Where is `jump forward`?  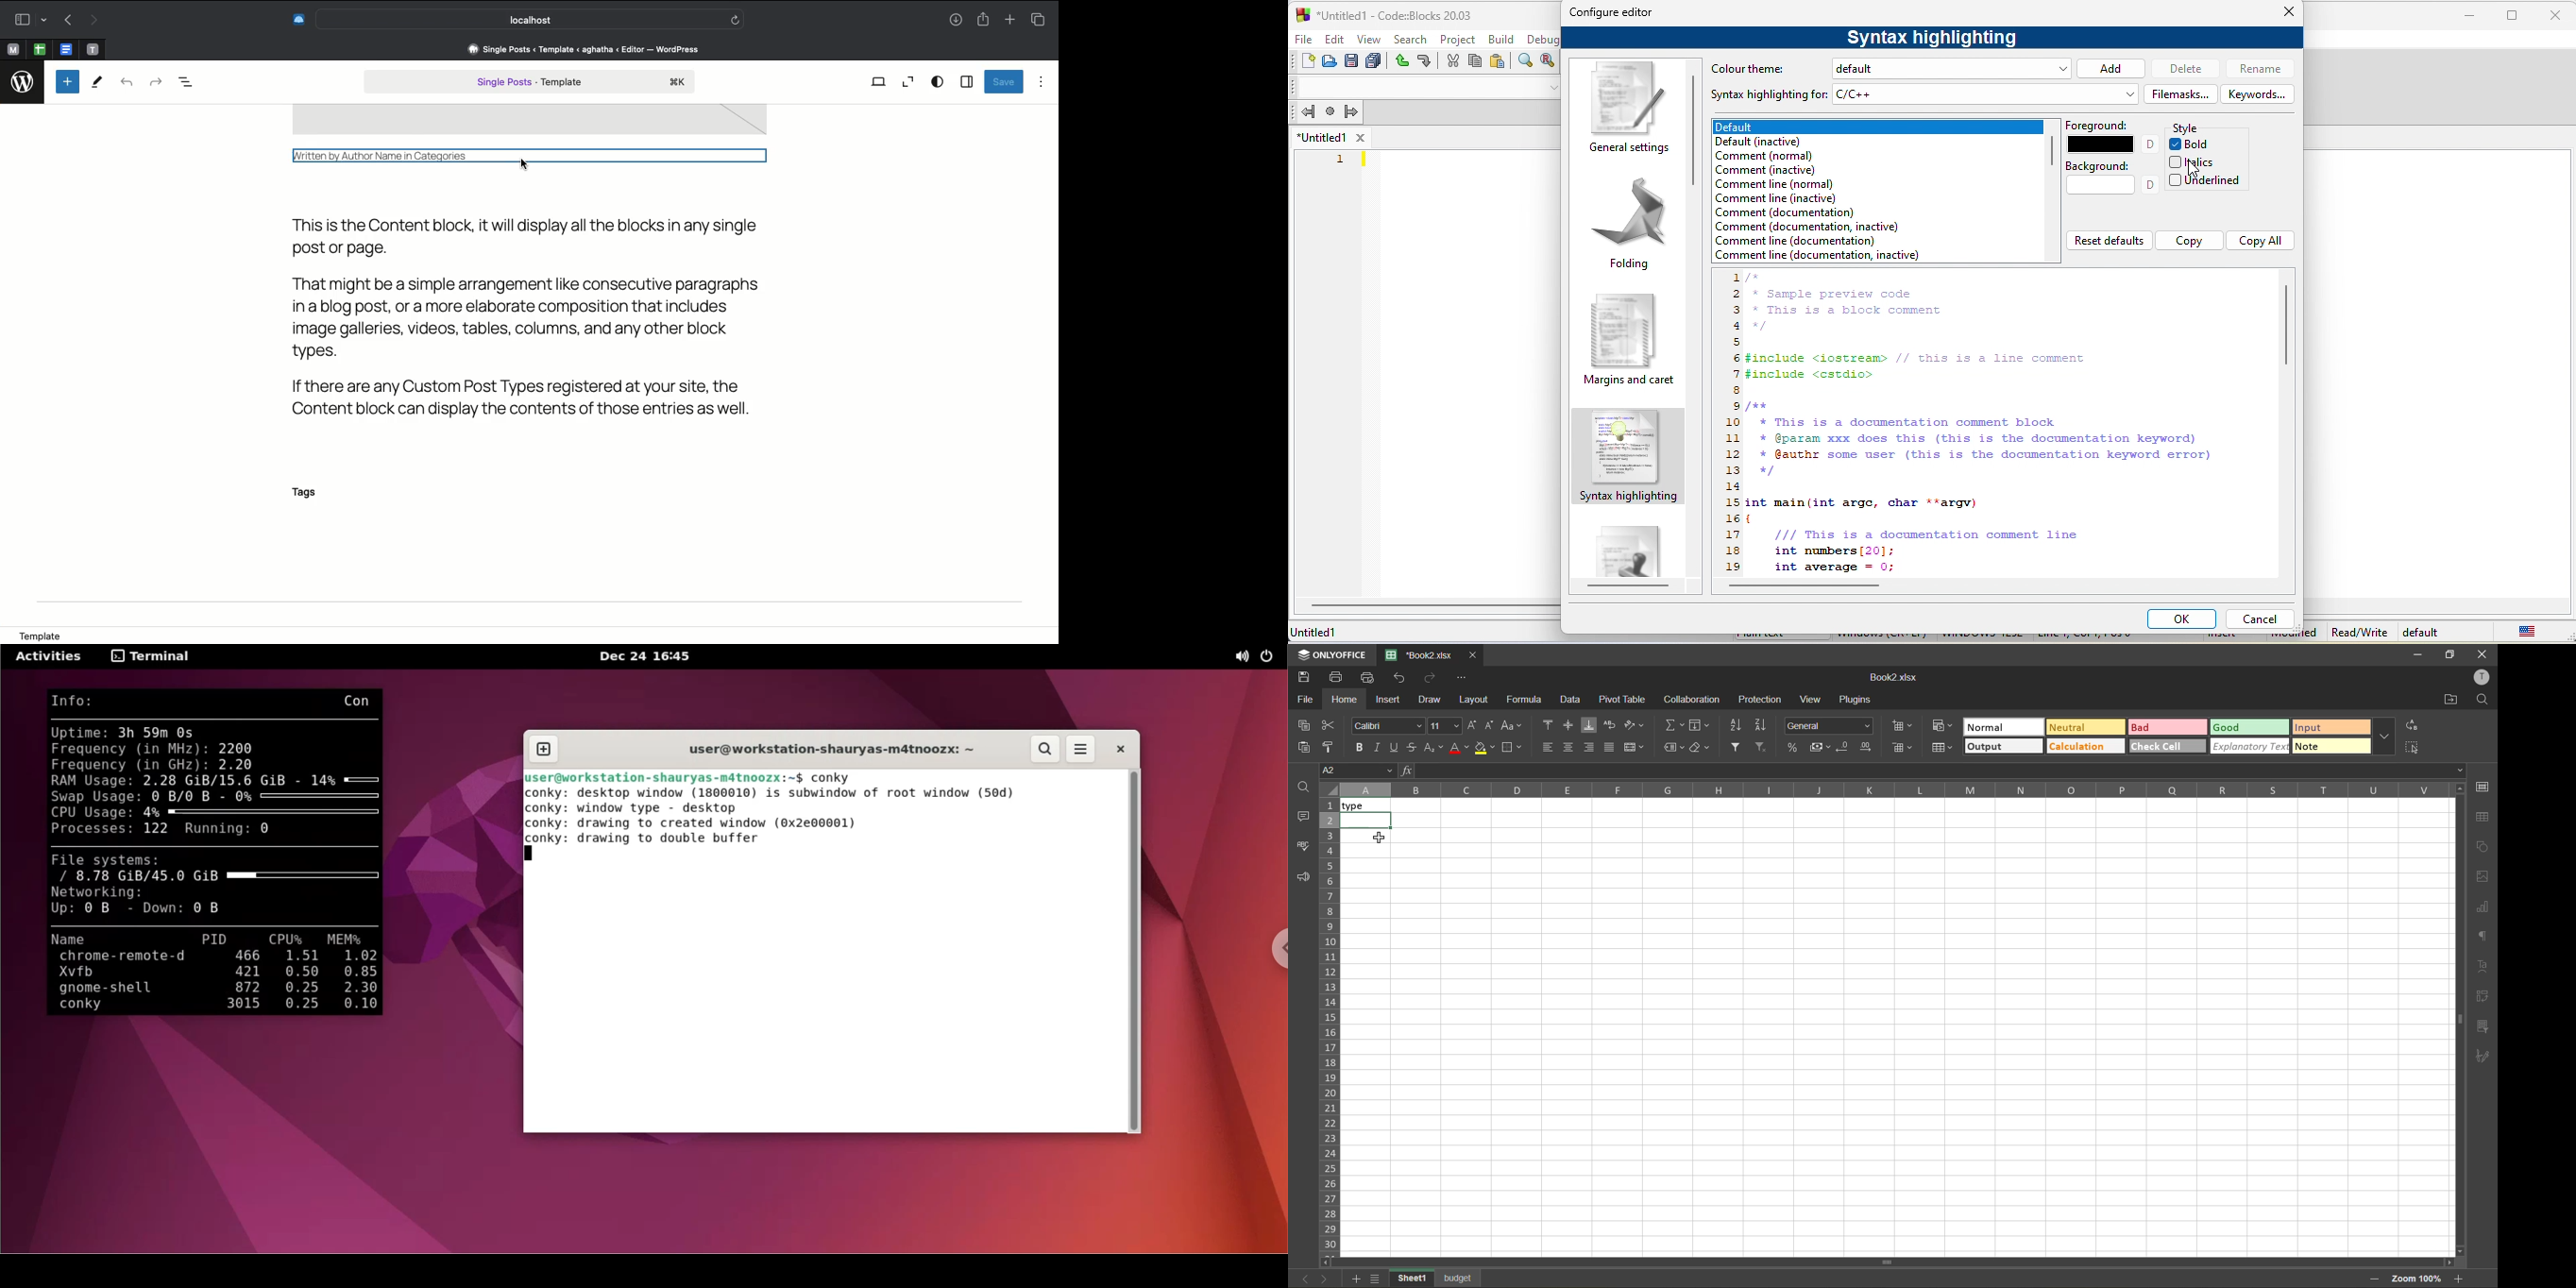 jump forward is located at coordinates (1351, 110).